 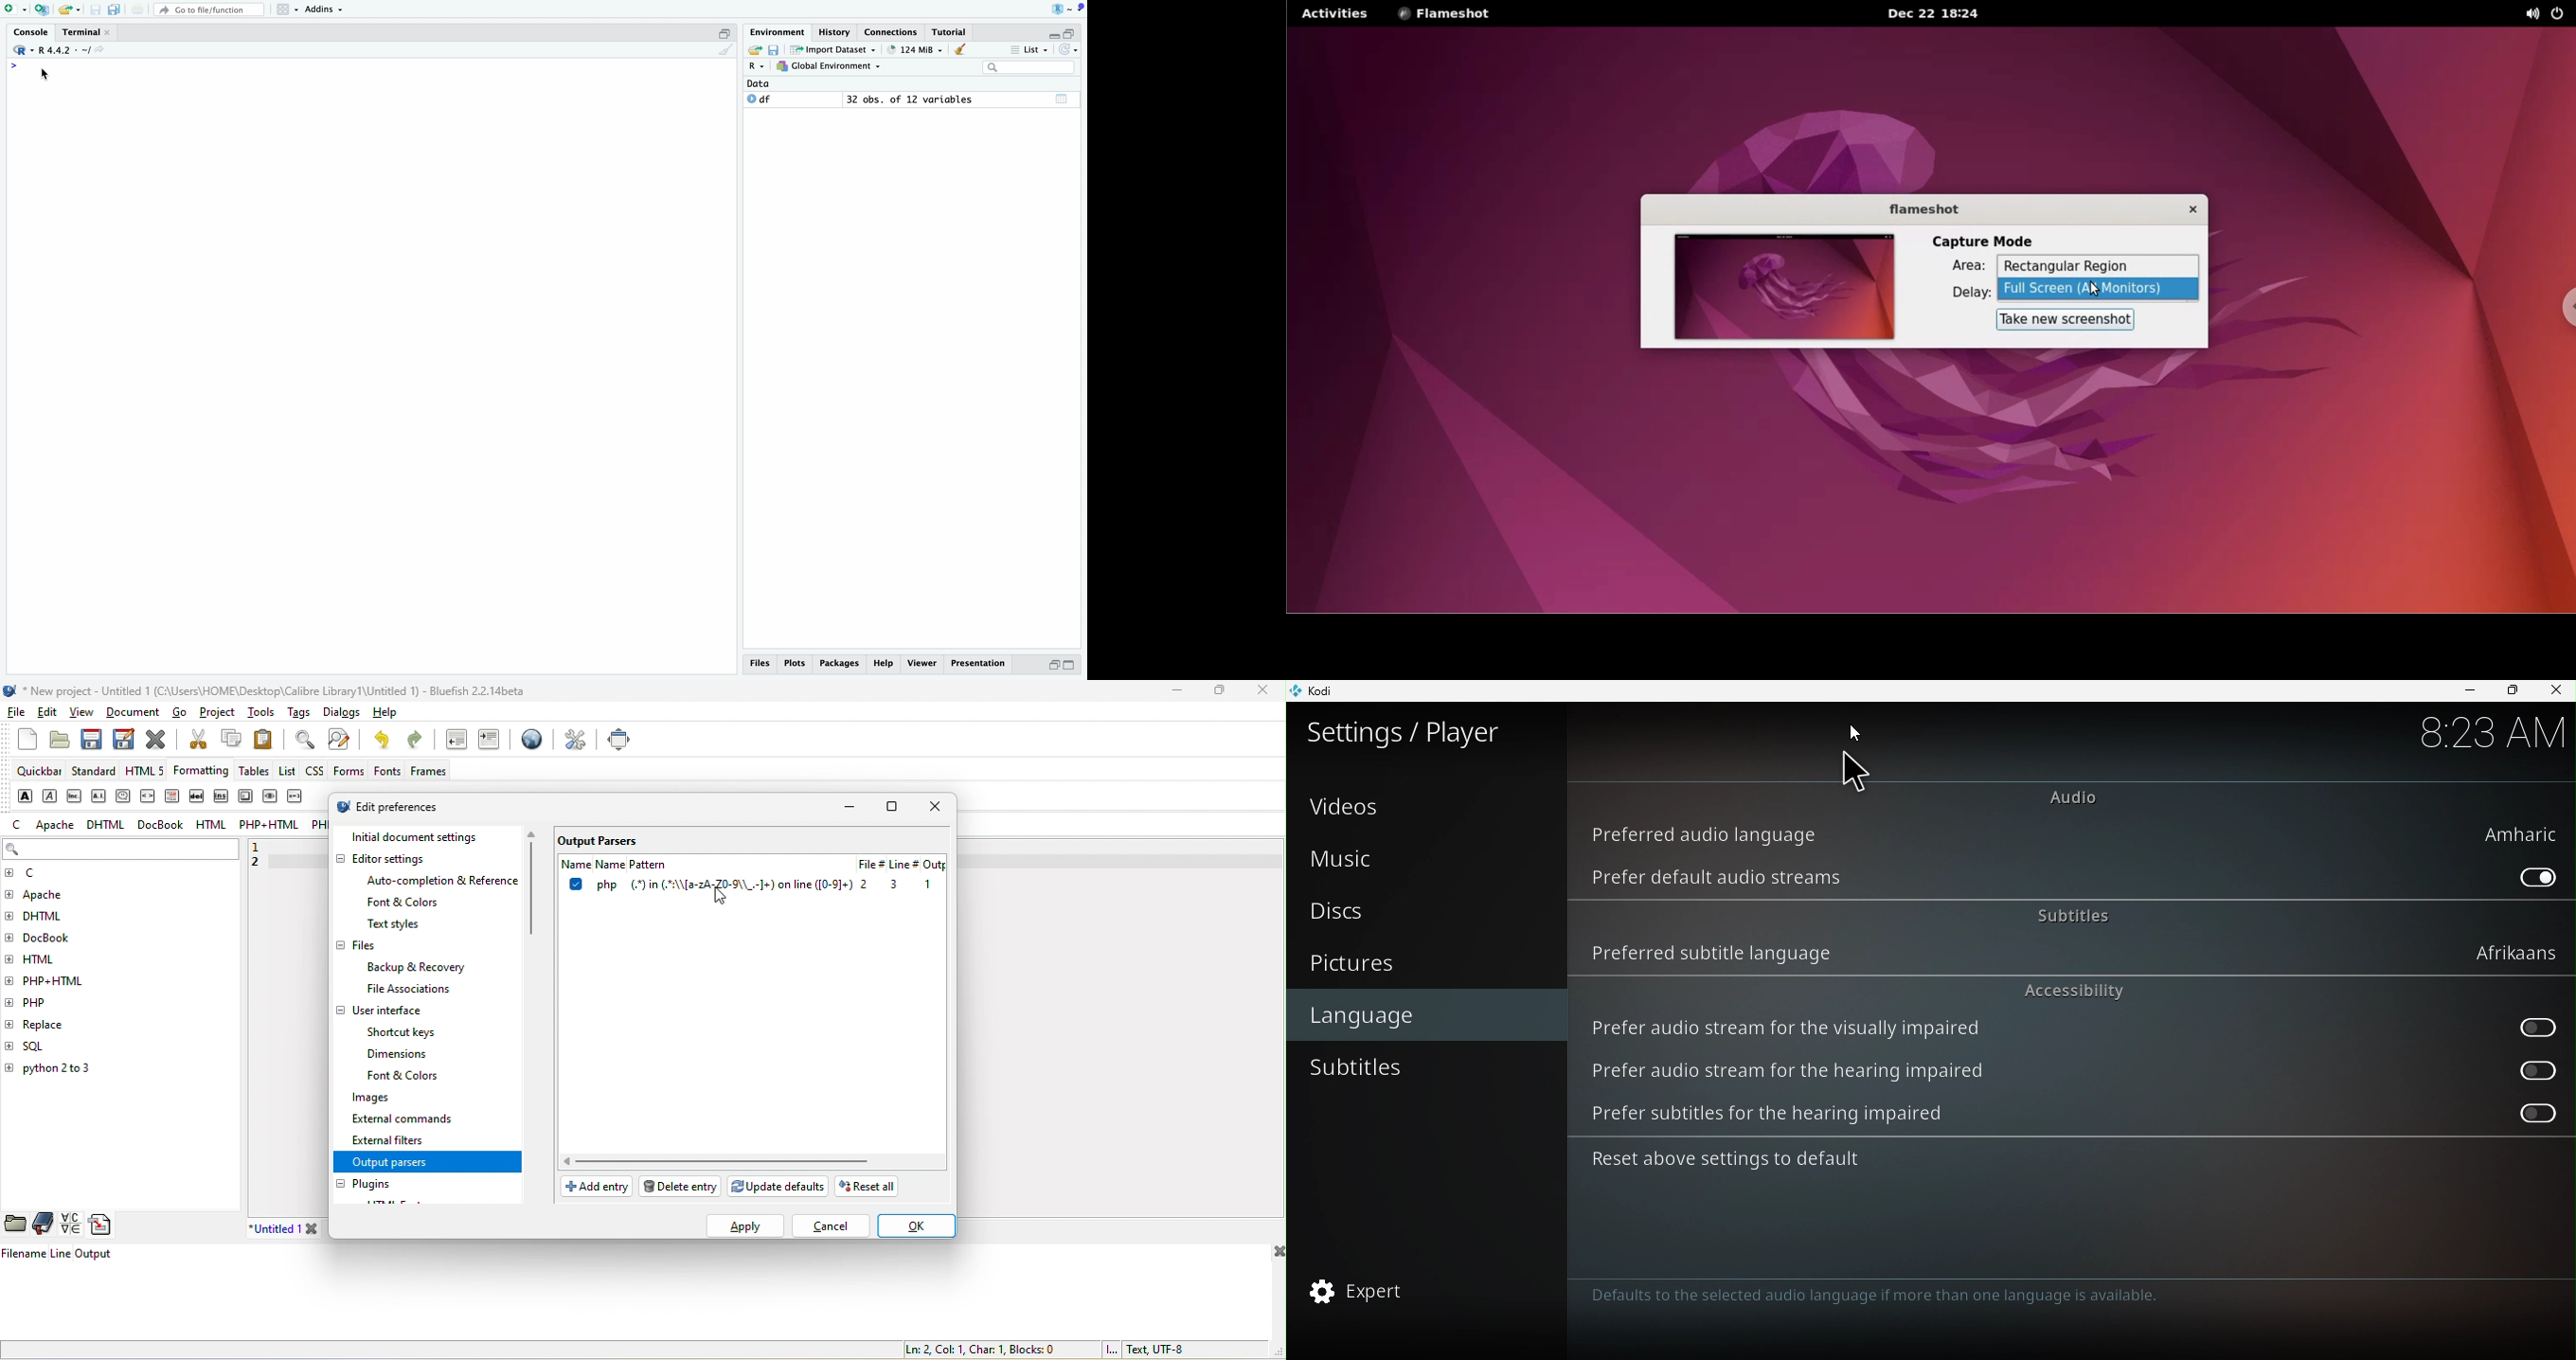 What do you see at coordinates (2066, 953) in the screenshot?
I see `Preferred subtitle language` at bounding box center [2066, 953].